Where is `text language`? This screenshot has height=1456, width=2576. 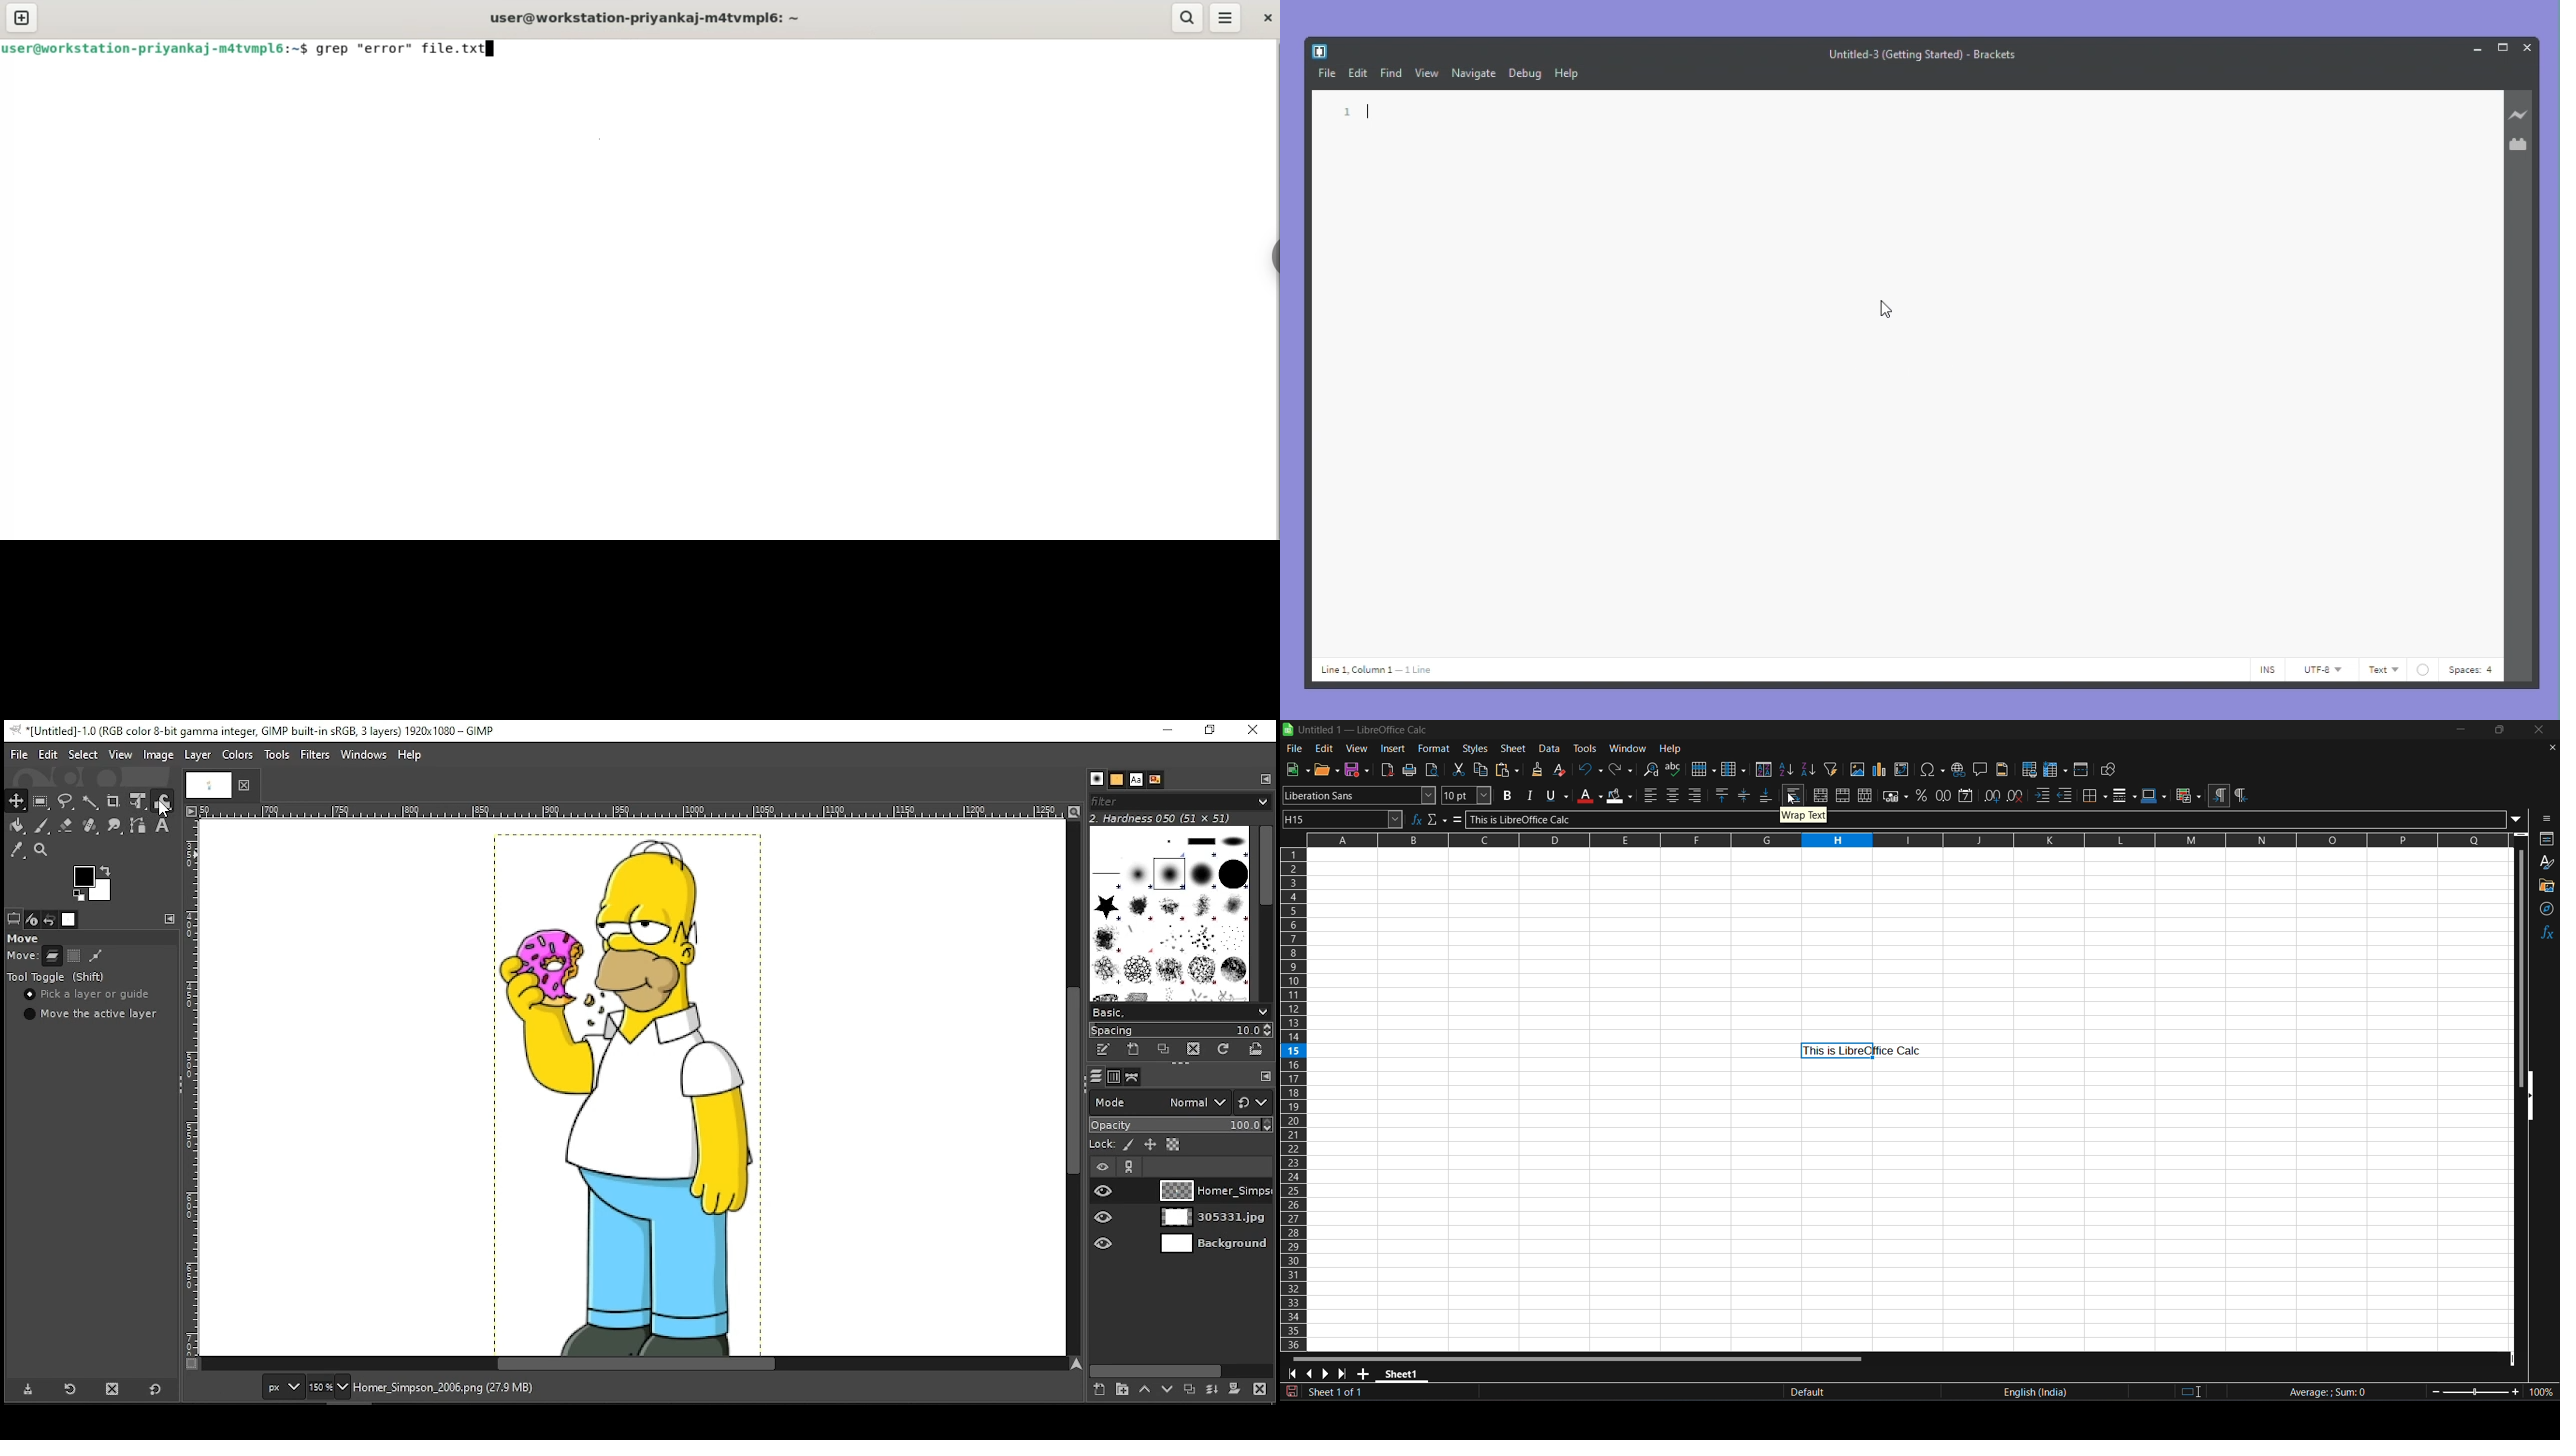 text language is located at coordinates (2044, 1393).